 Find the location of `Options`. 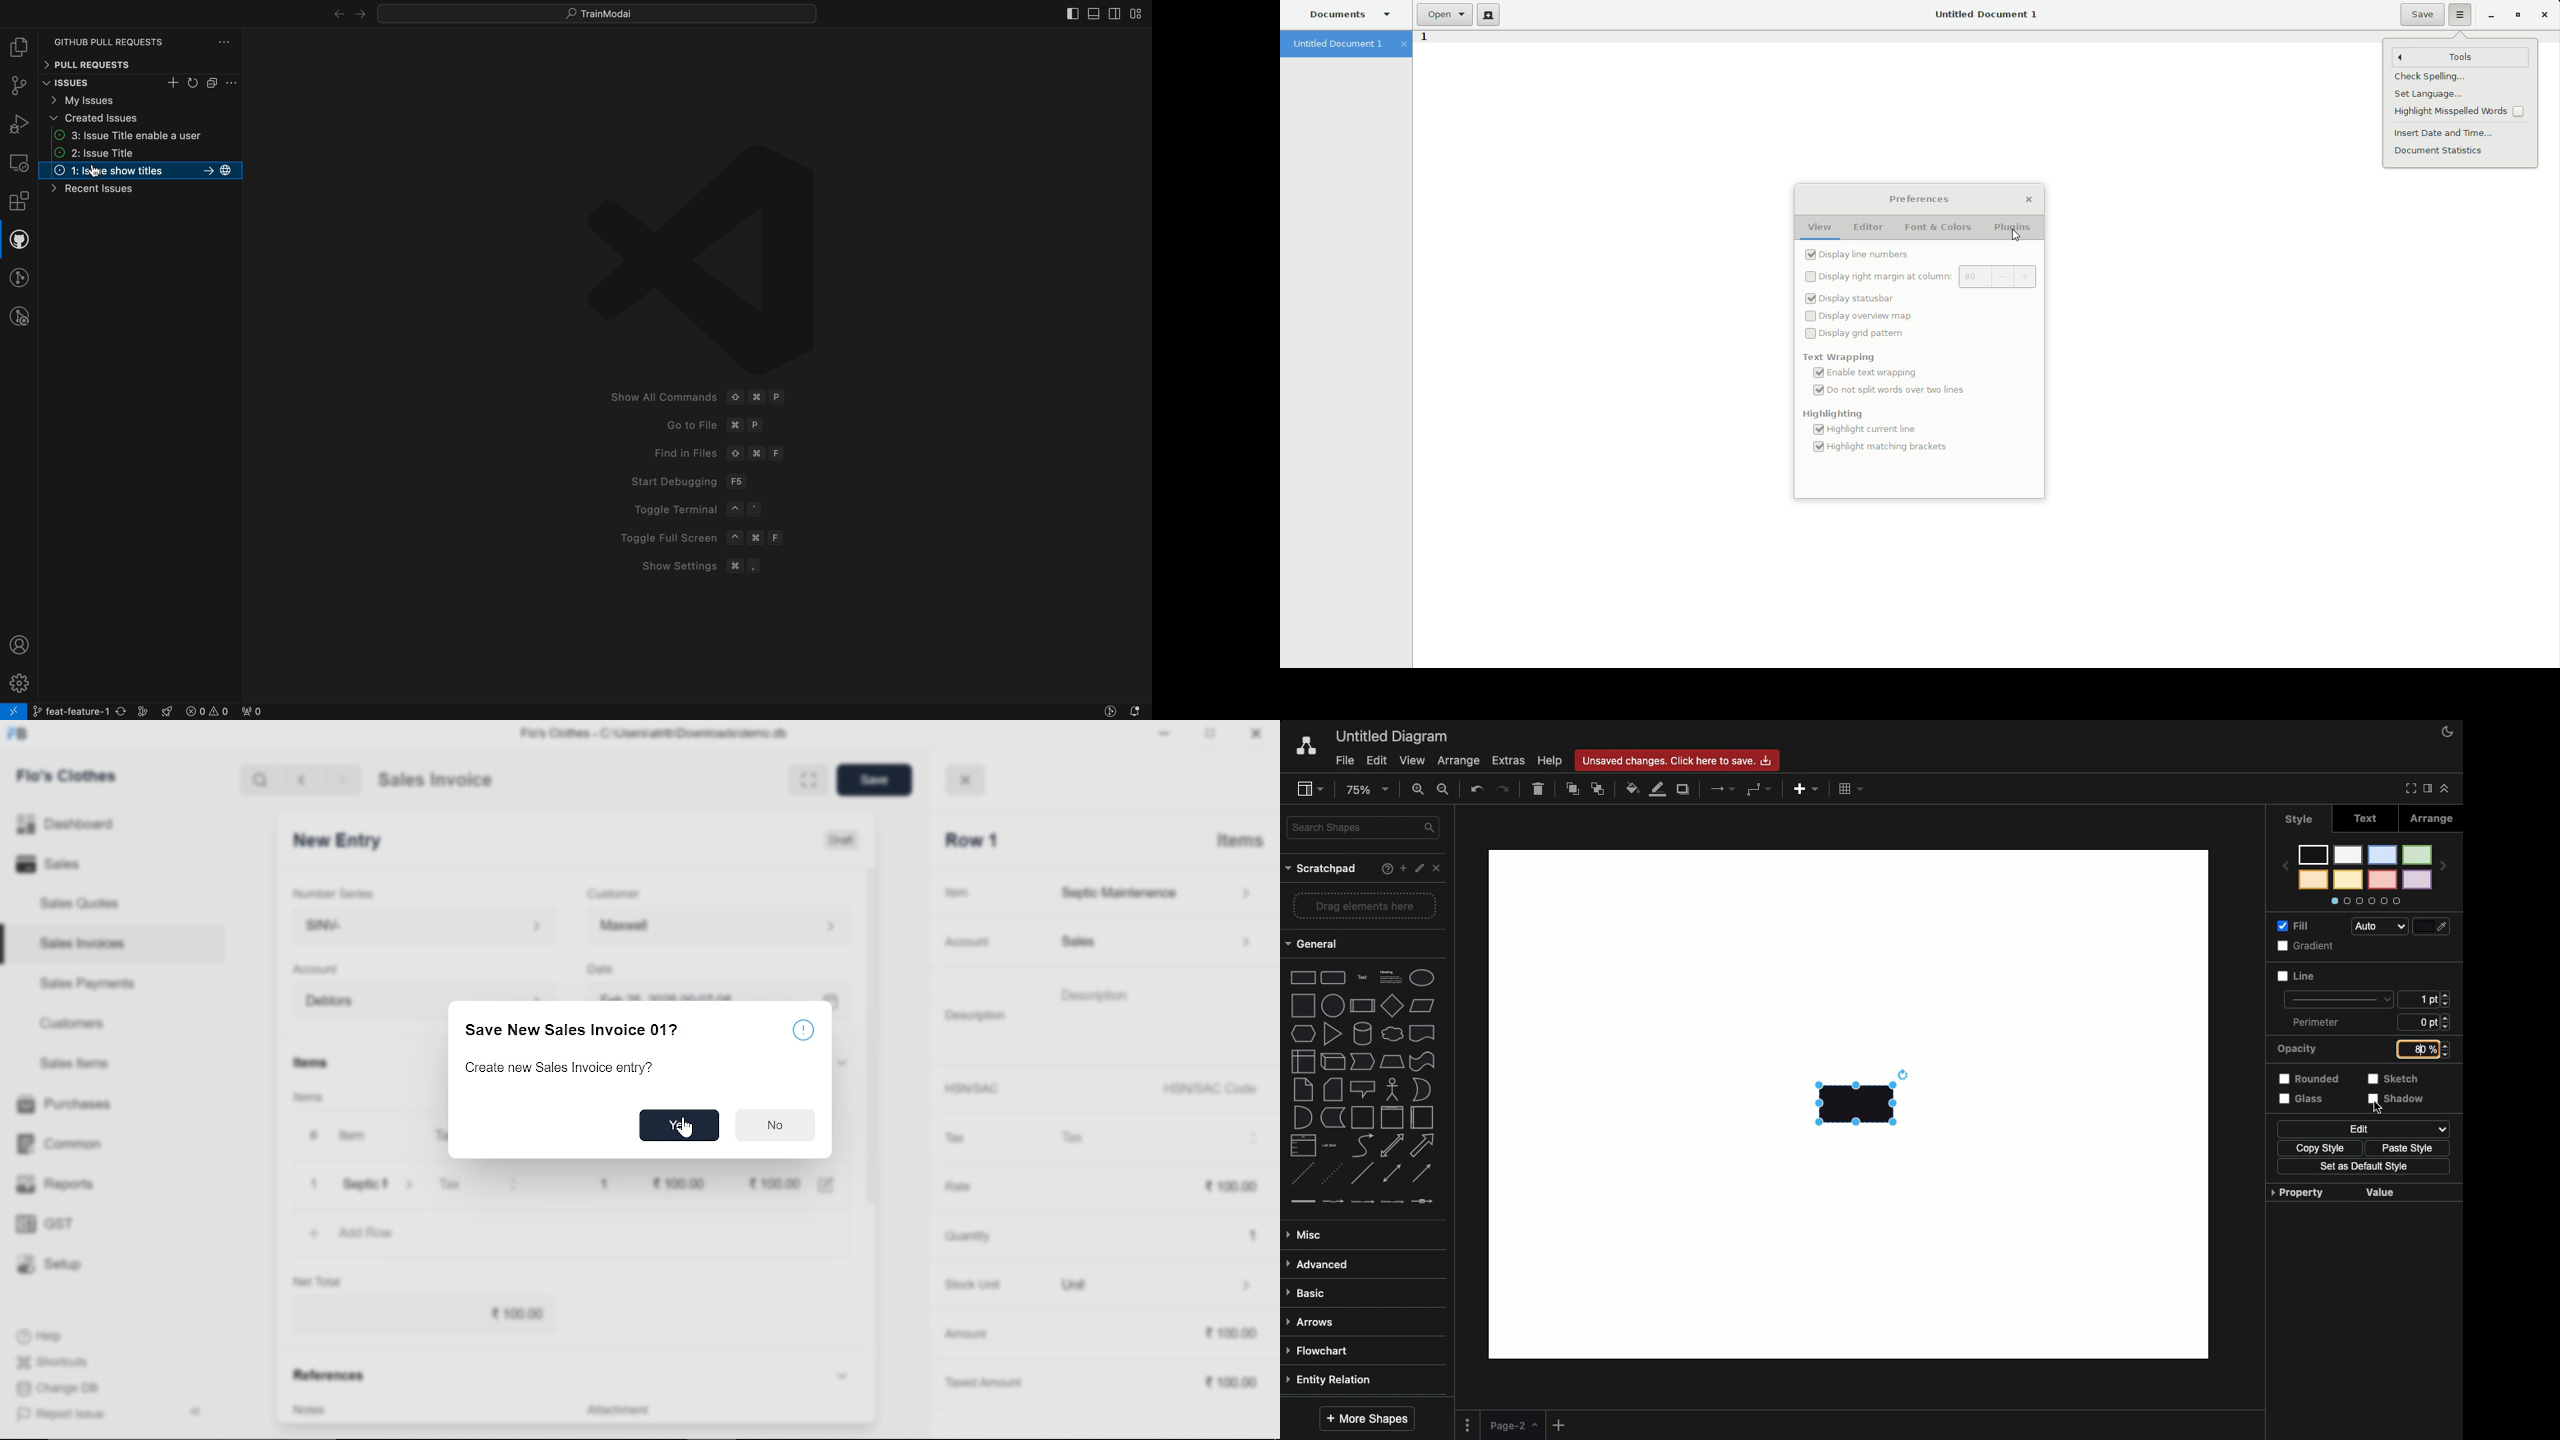

Options is located at coordinates (1469, 1426).